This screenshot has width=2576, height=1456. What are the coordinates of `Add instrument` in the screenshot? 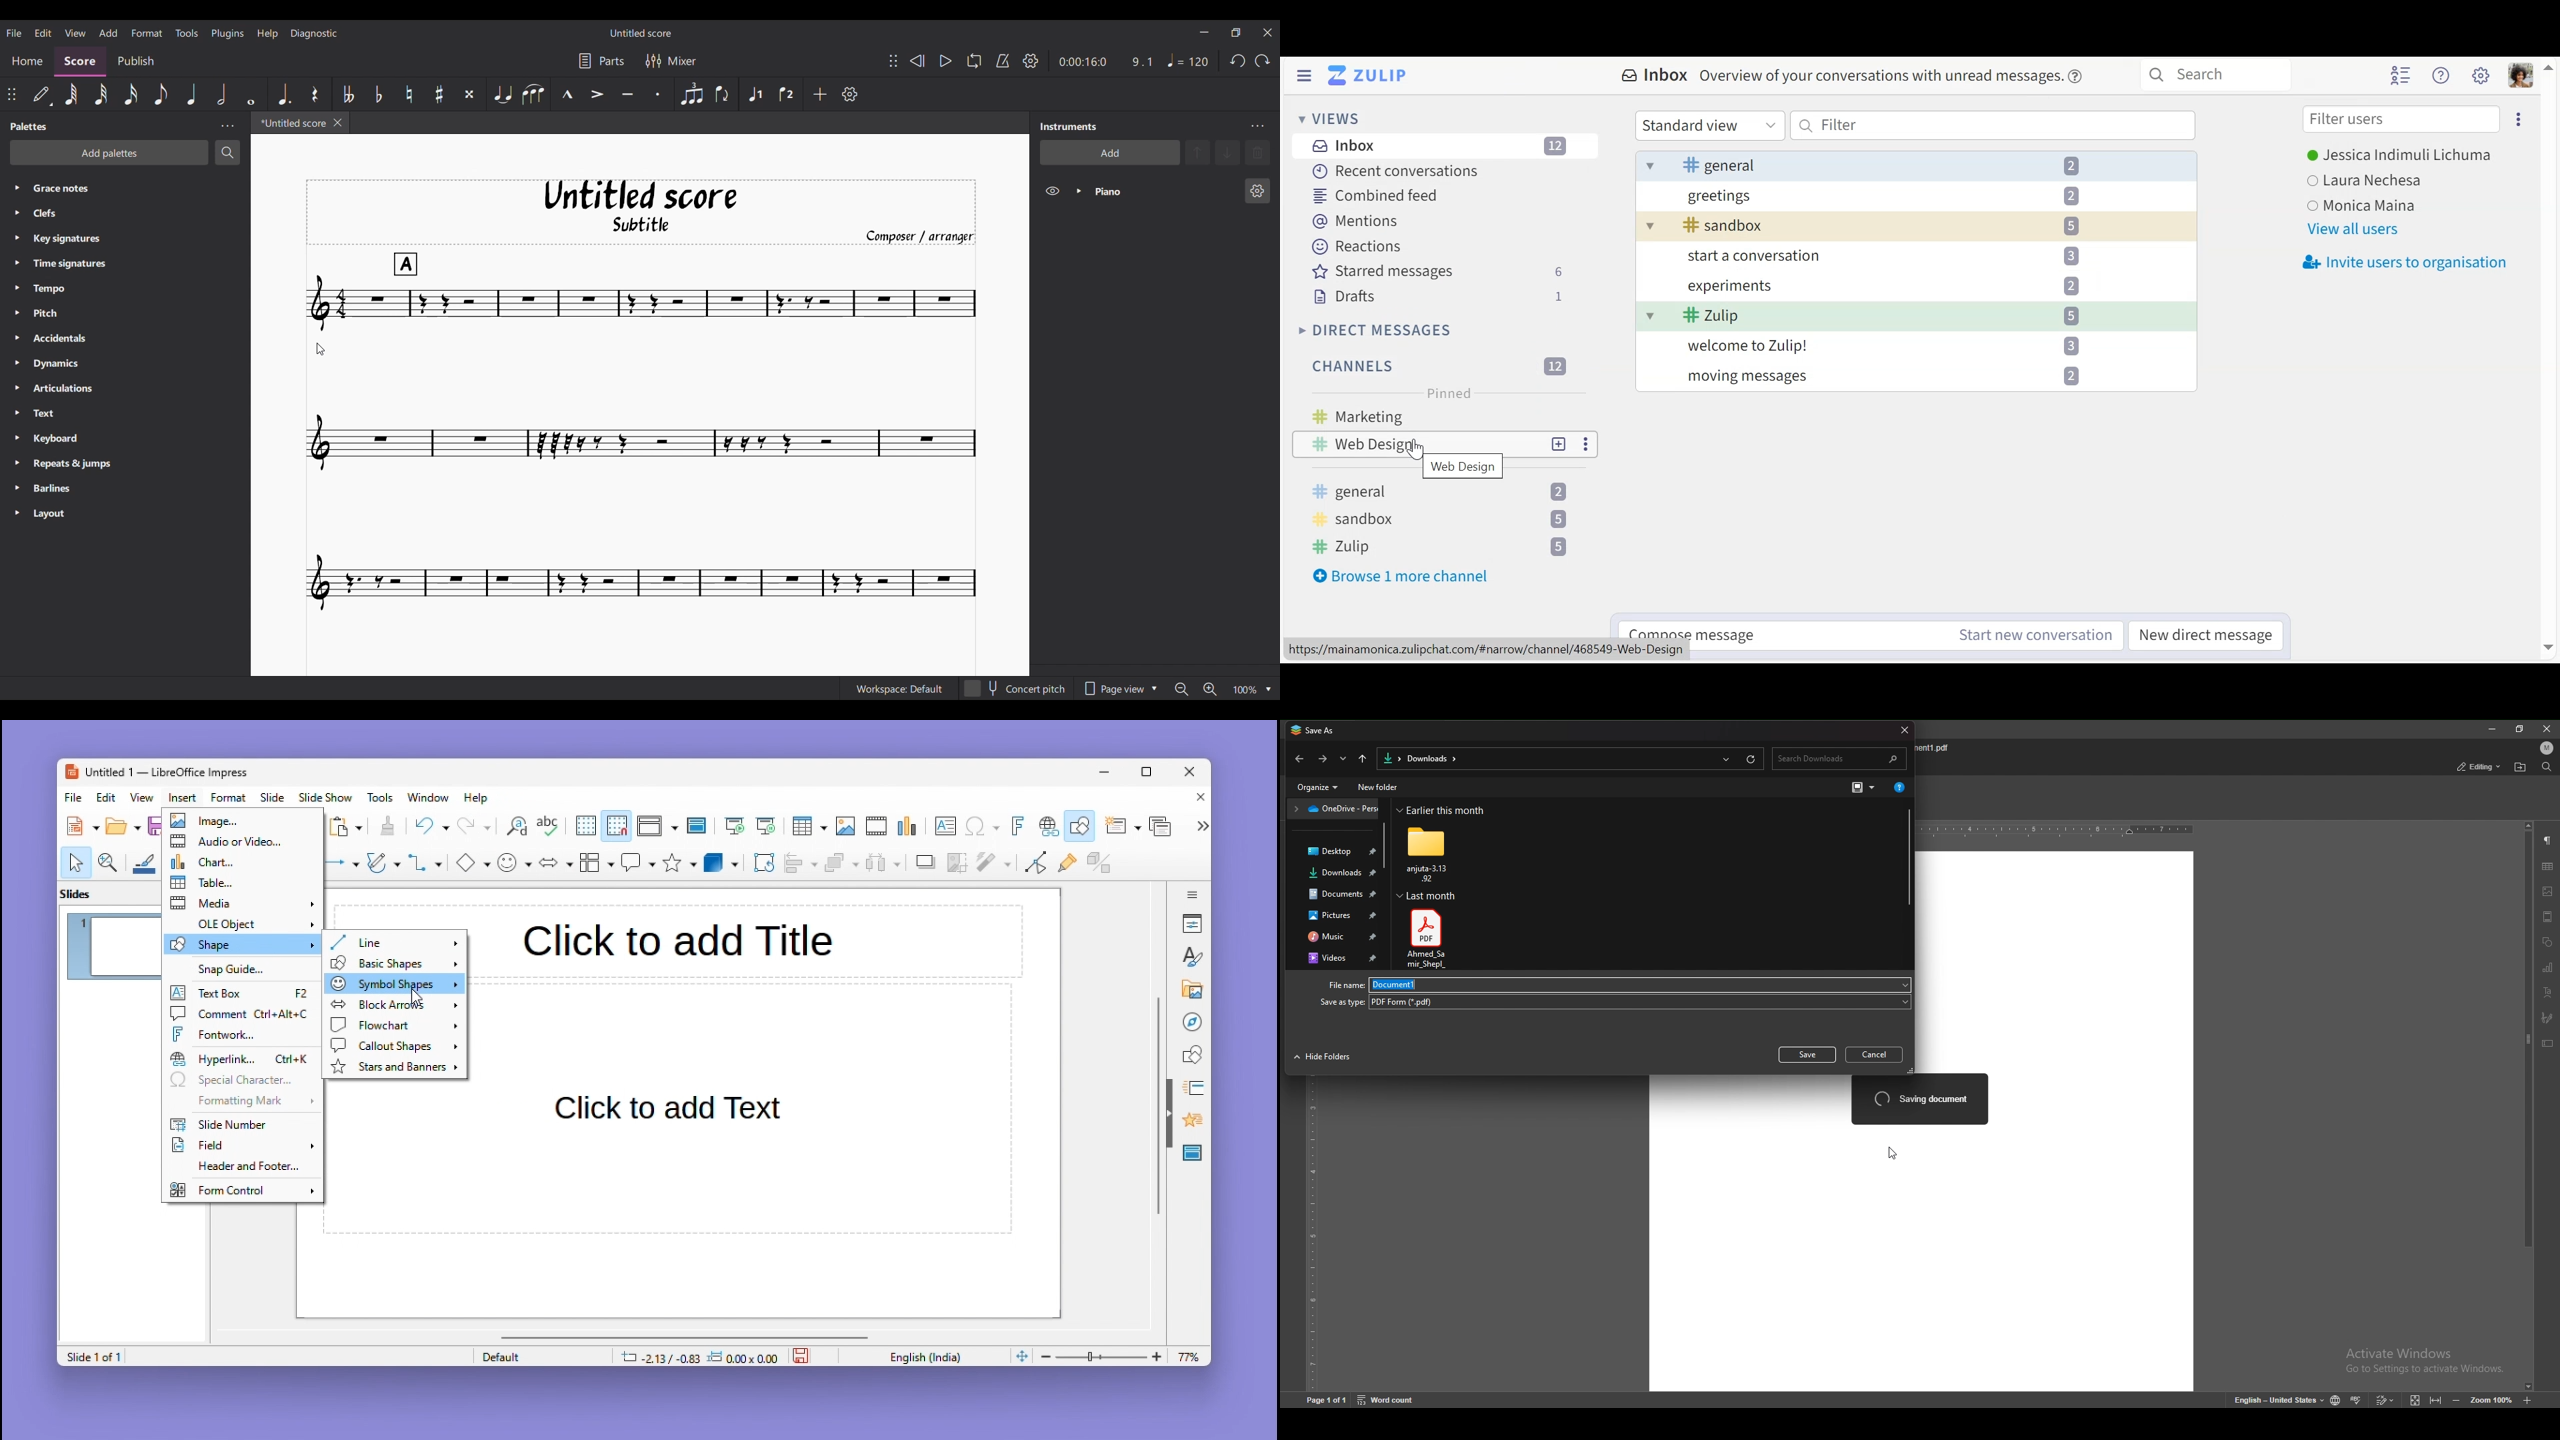 It's located at (1110, 153).